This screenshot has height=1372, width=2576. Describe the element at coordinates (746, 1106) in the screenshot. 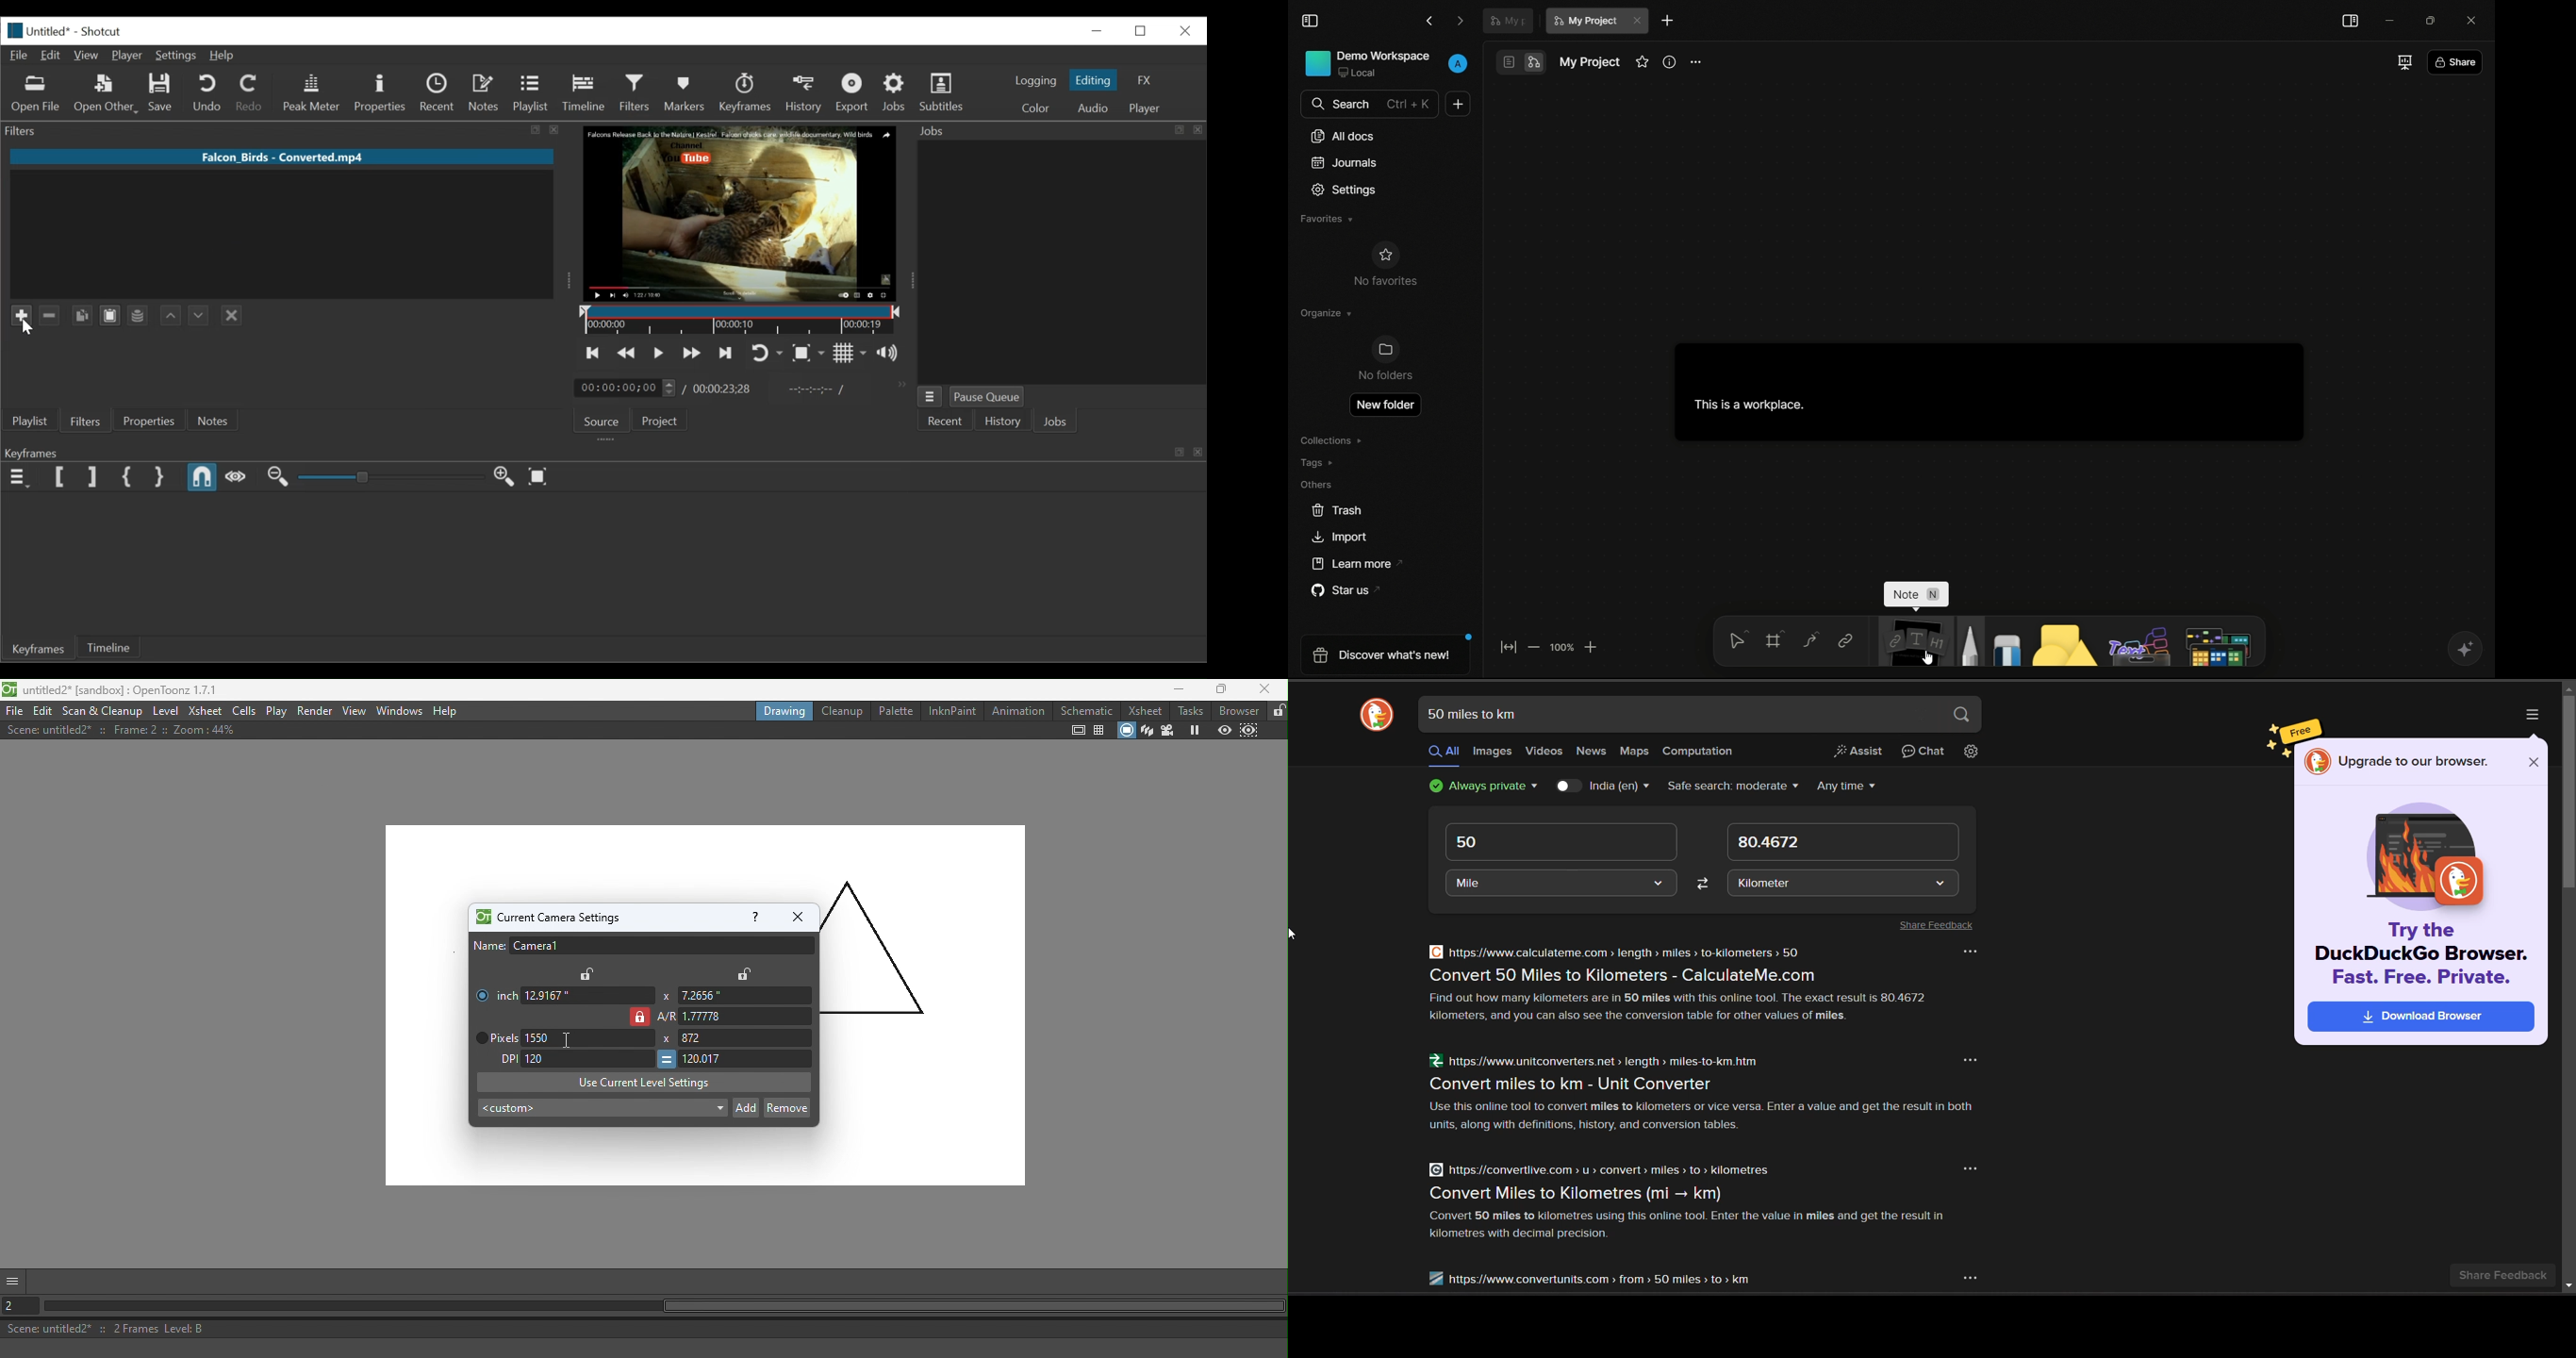

I see `Add` at that location.